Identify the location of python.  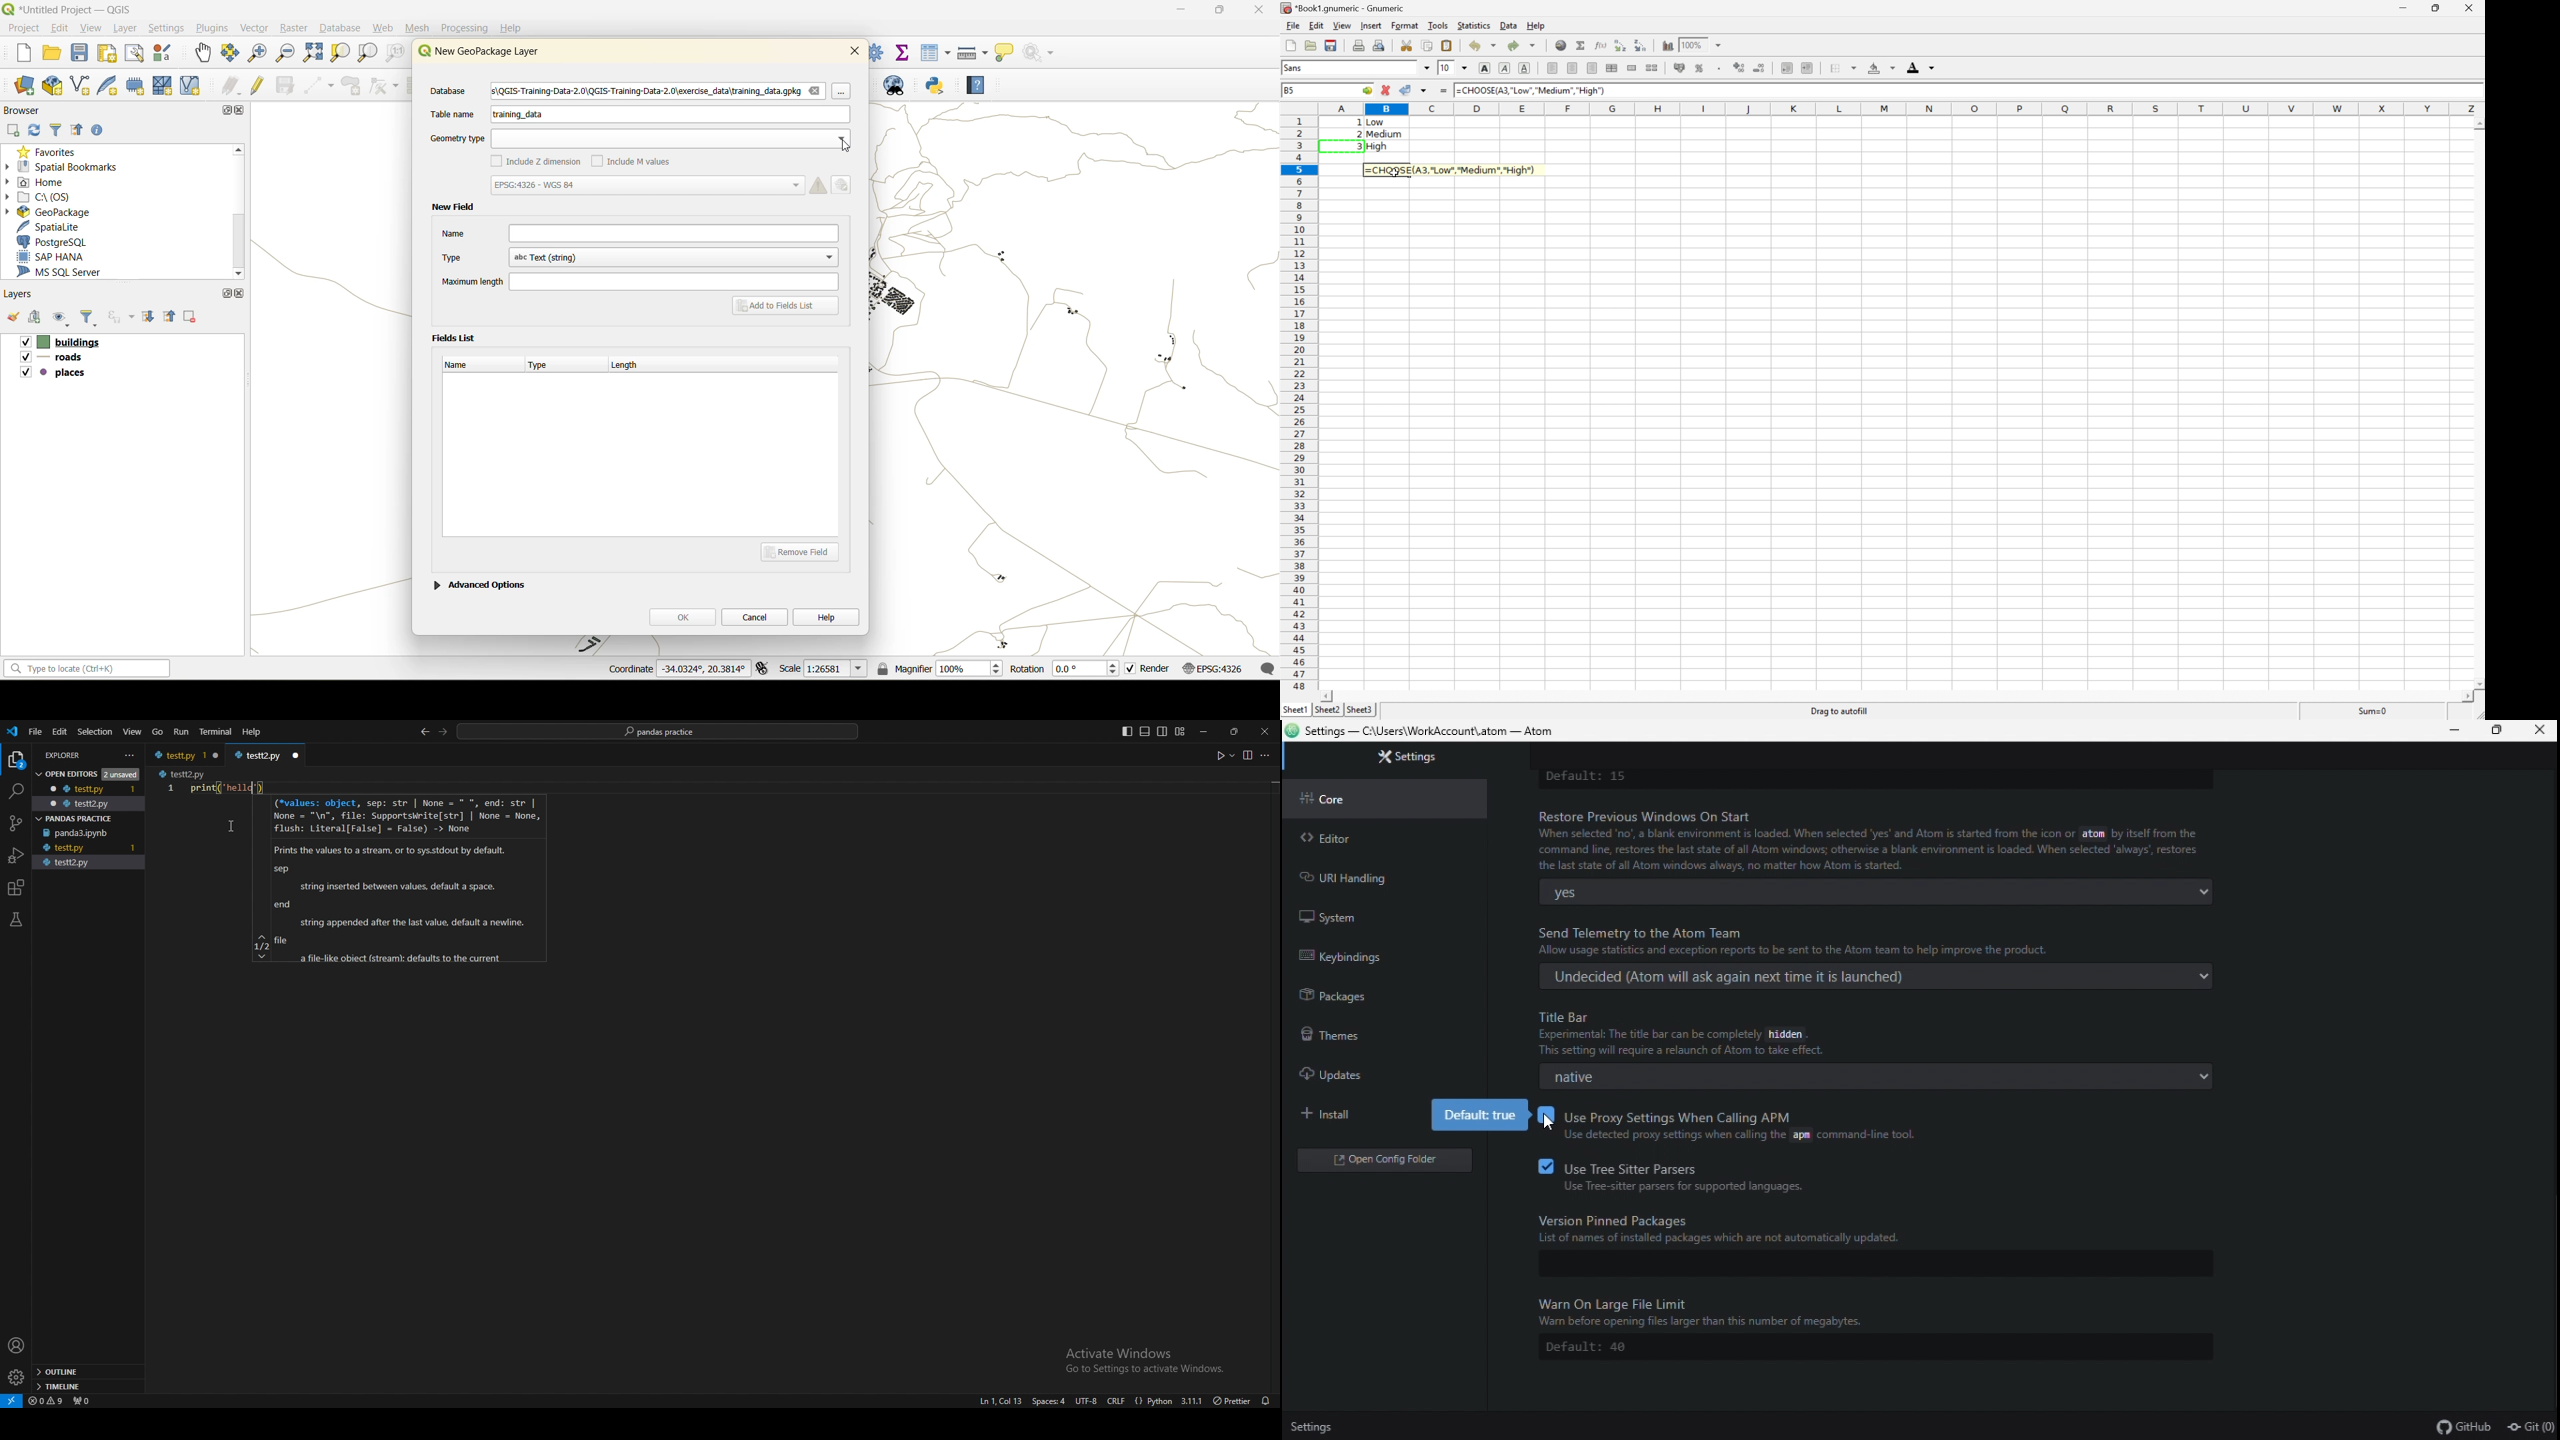
(935, 87).